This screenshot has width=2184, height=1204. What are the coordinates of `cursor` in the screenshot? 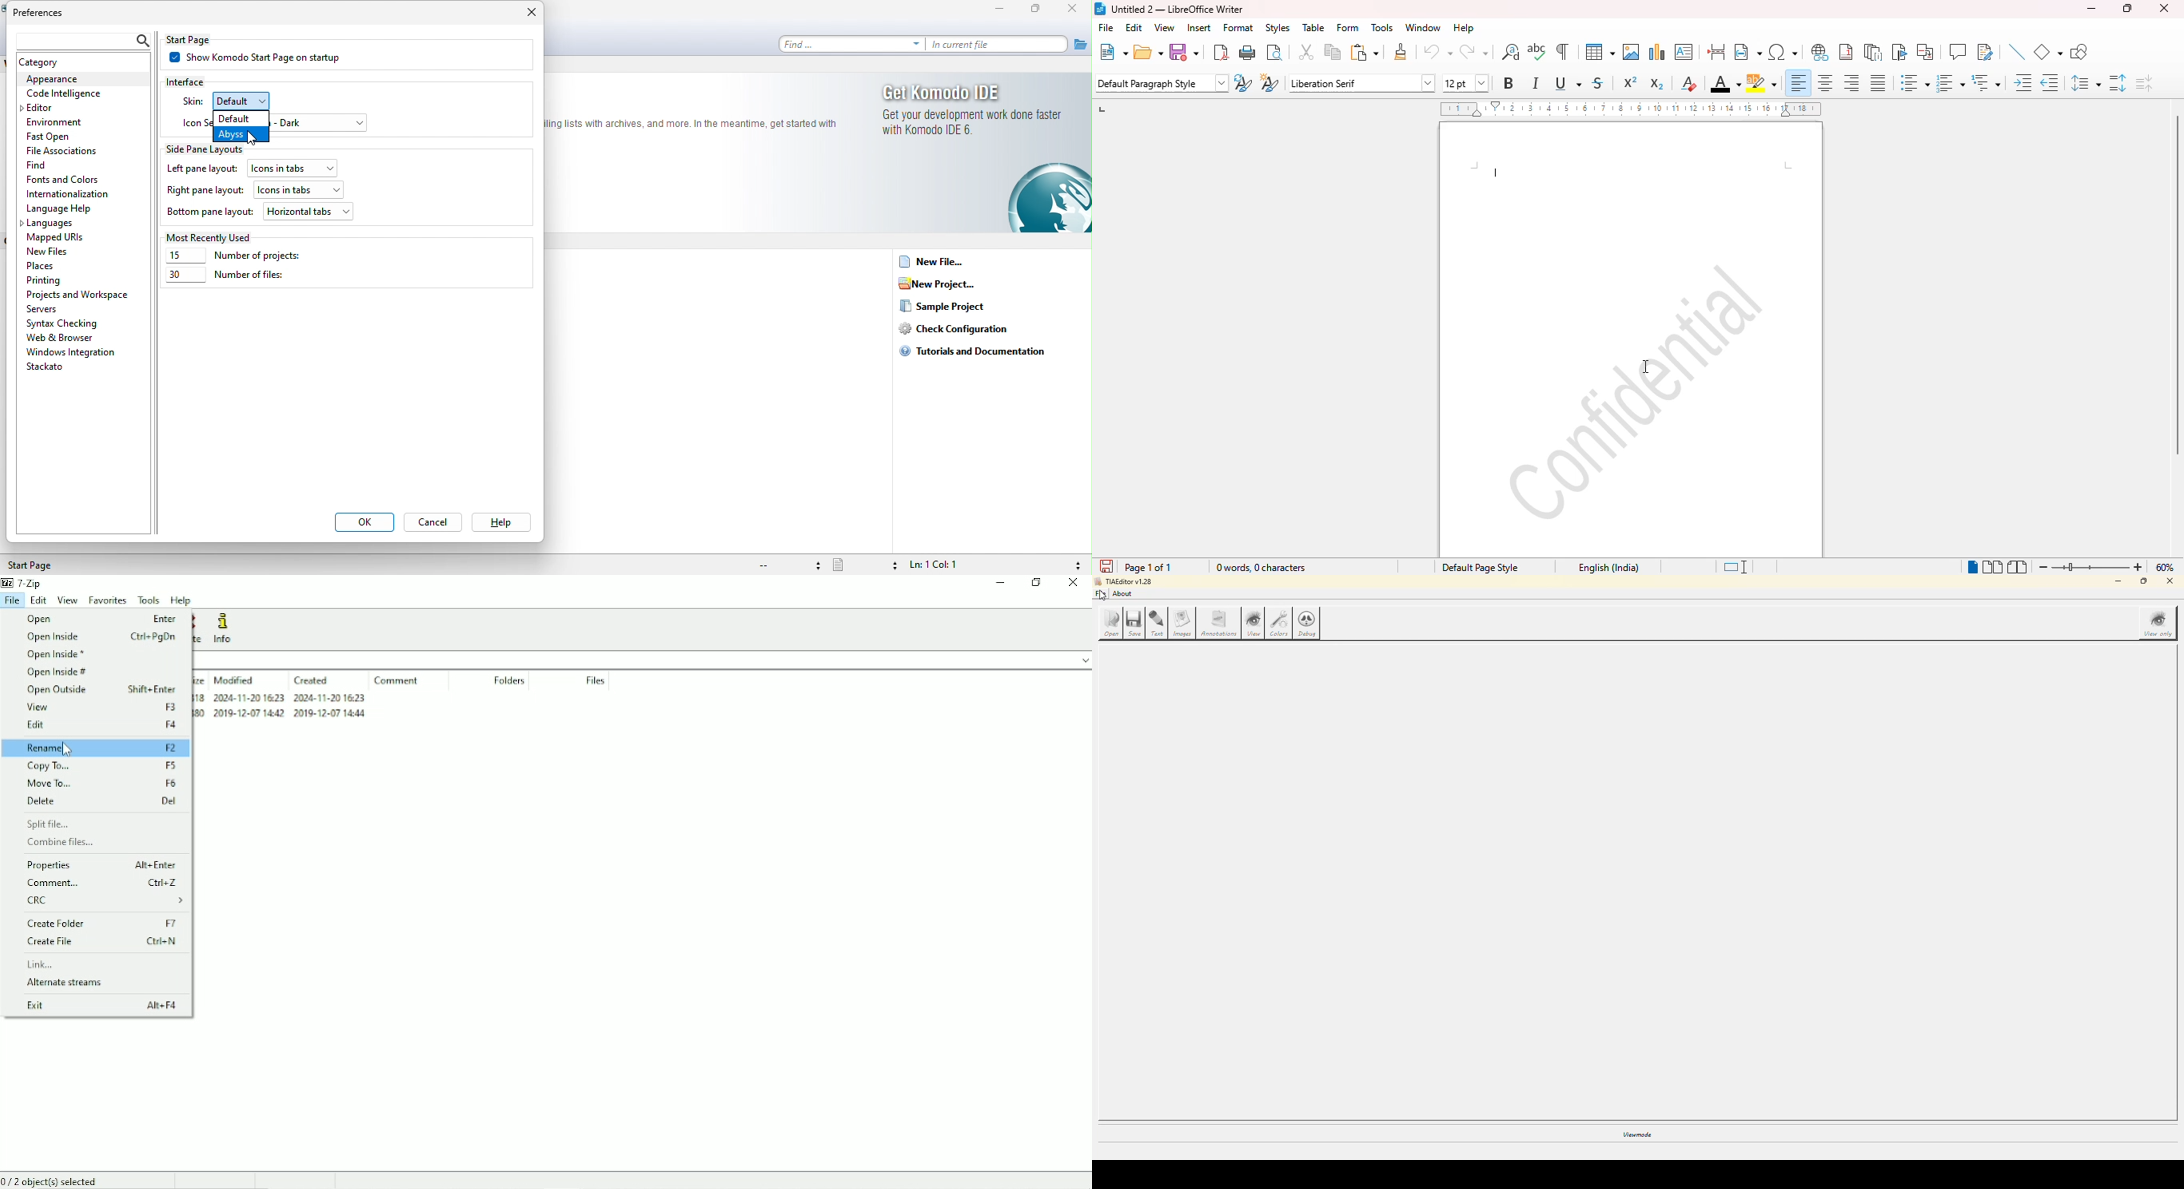 It's located at (69, 750).